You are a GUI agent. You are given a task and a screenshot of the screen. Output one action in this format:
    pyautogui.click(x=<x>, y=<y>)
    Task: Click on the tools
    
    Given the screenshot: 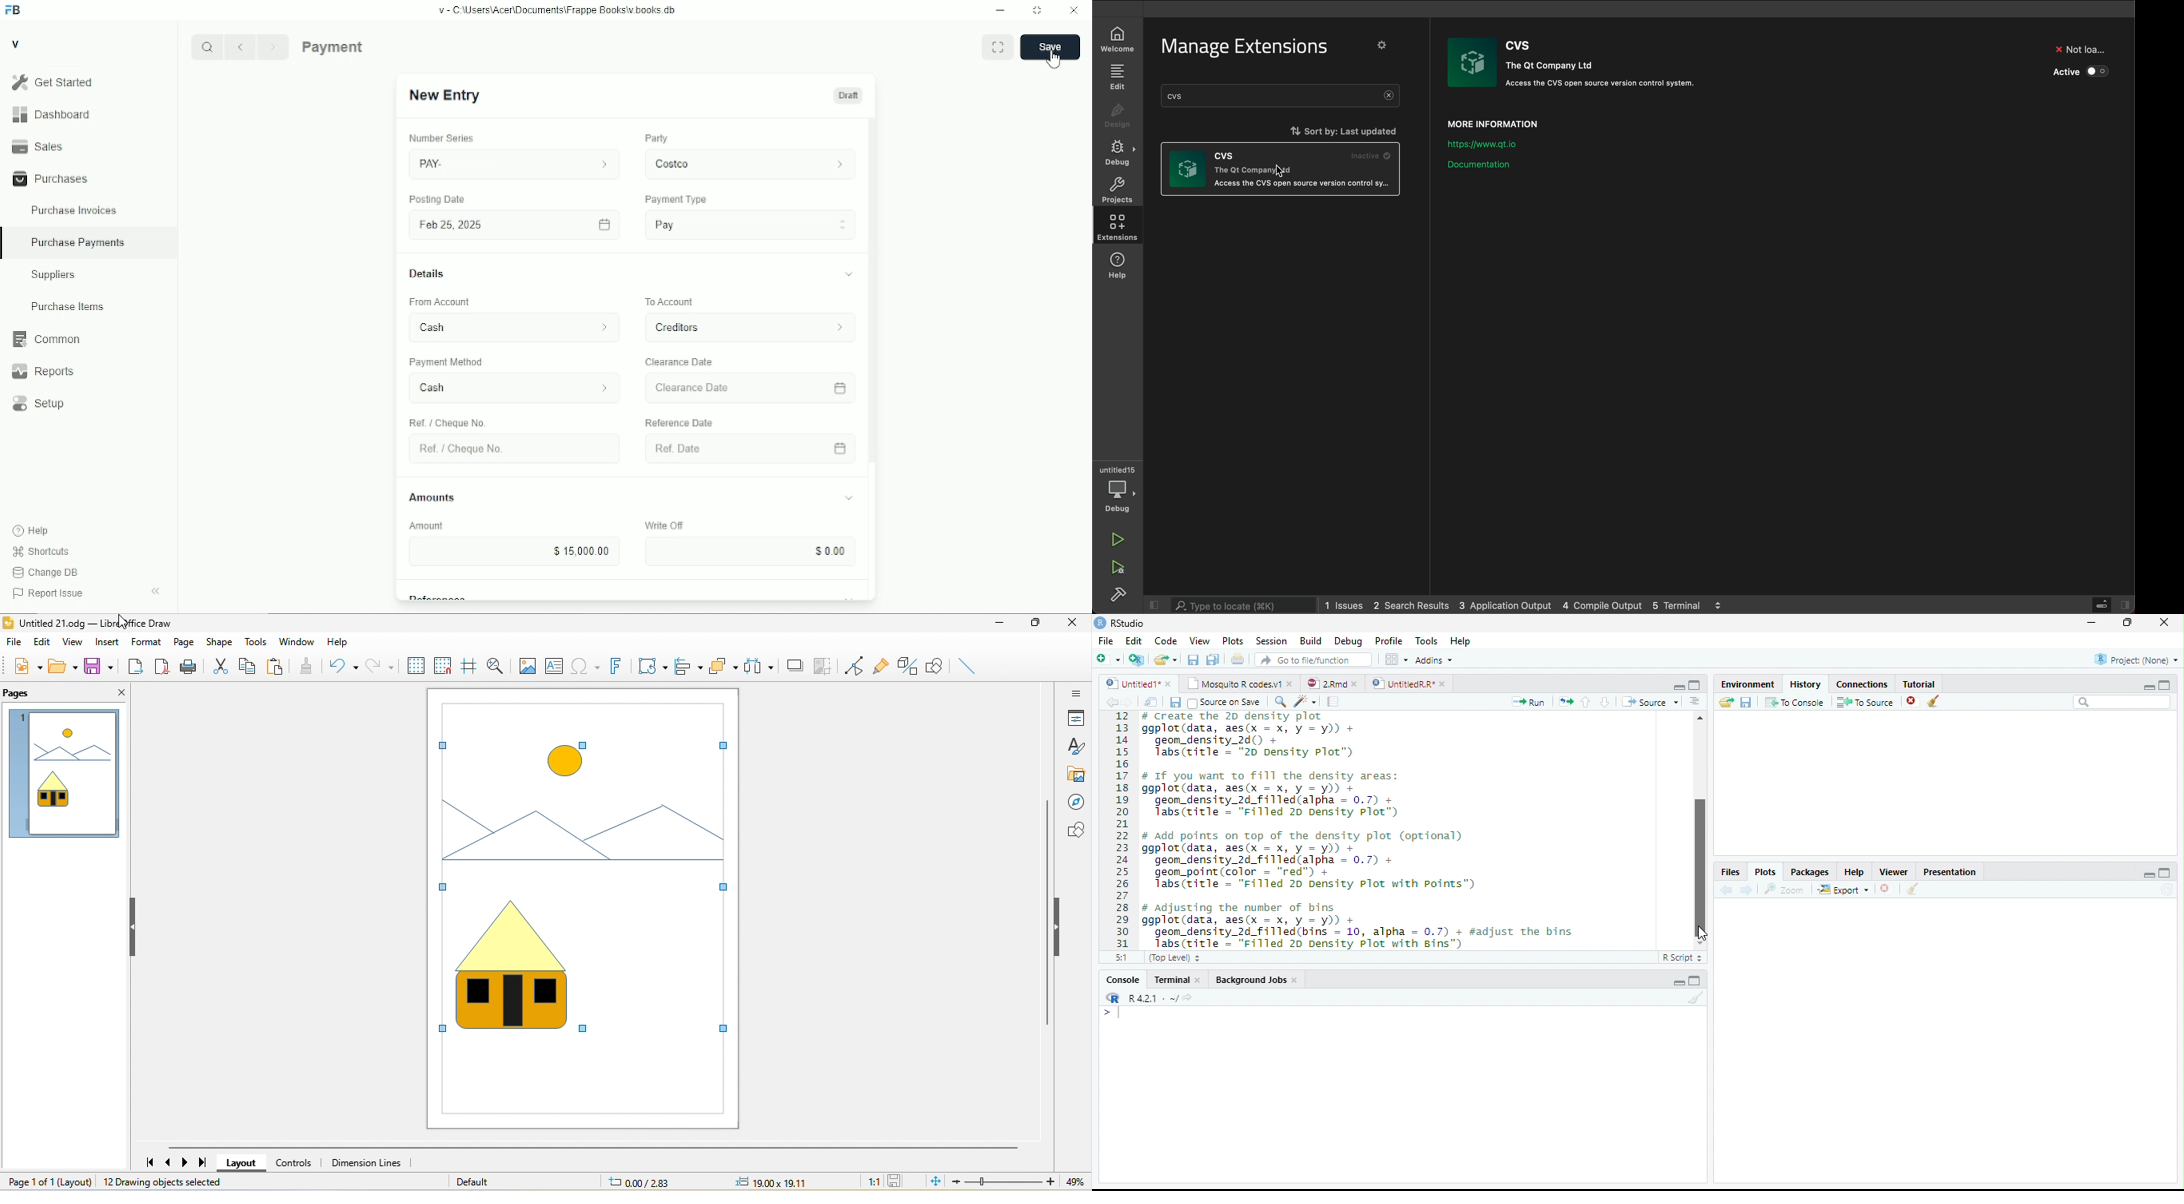 What is the action you would take?
    pyautogui.click(x=255, y=640)
    